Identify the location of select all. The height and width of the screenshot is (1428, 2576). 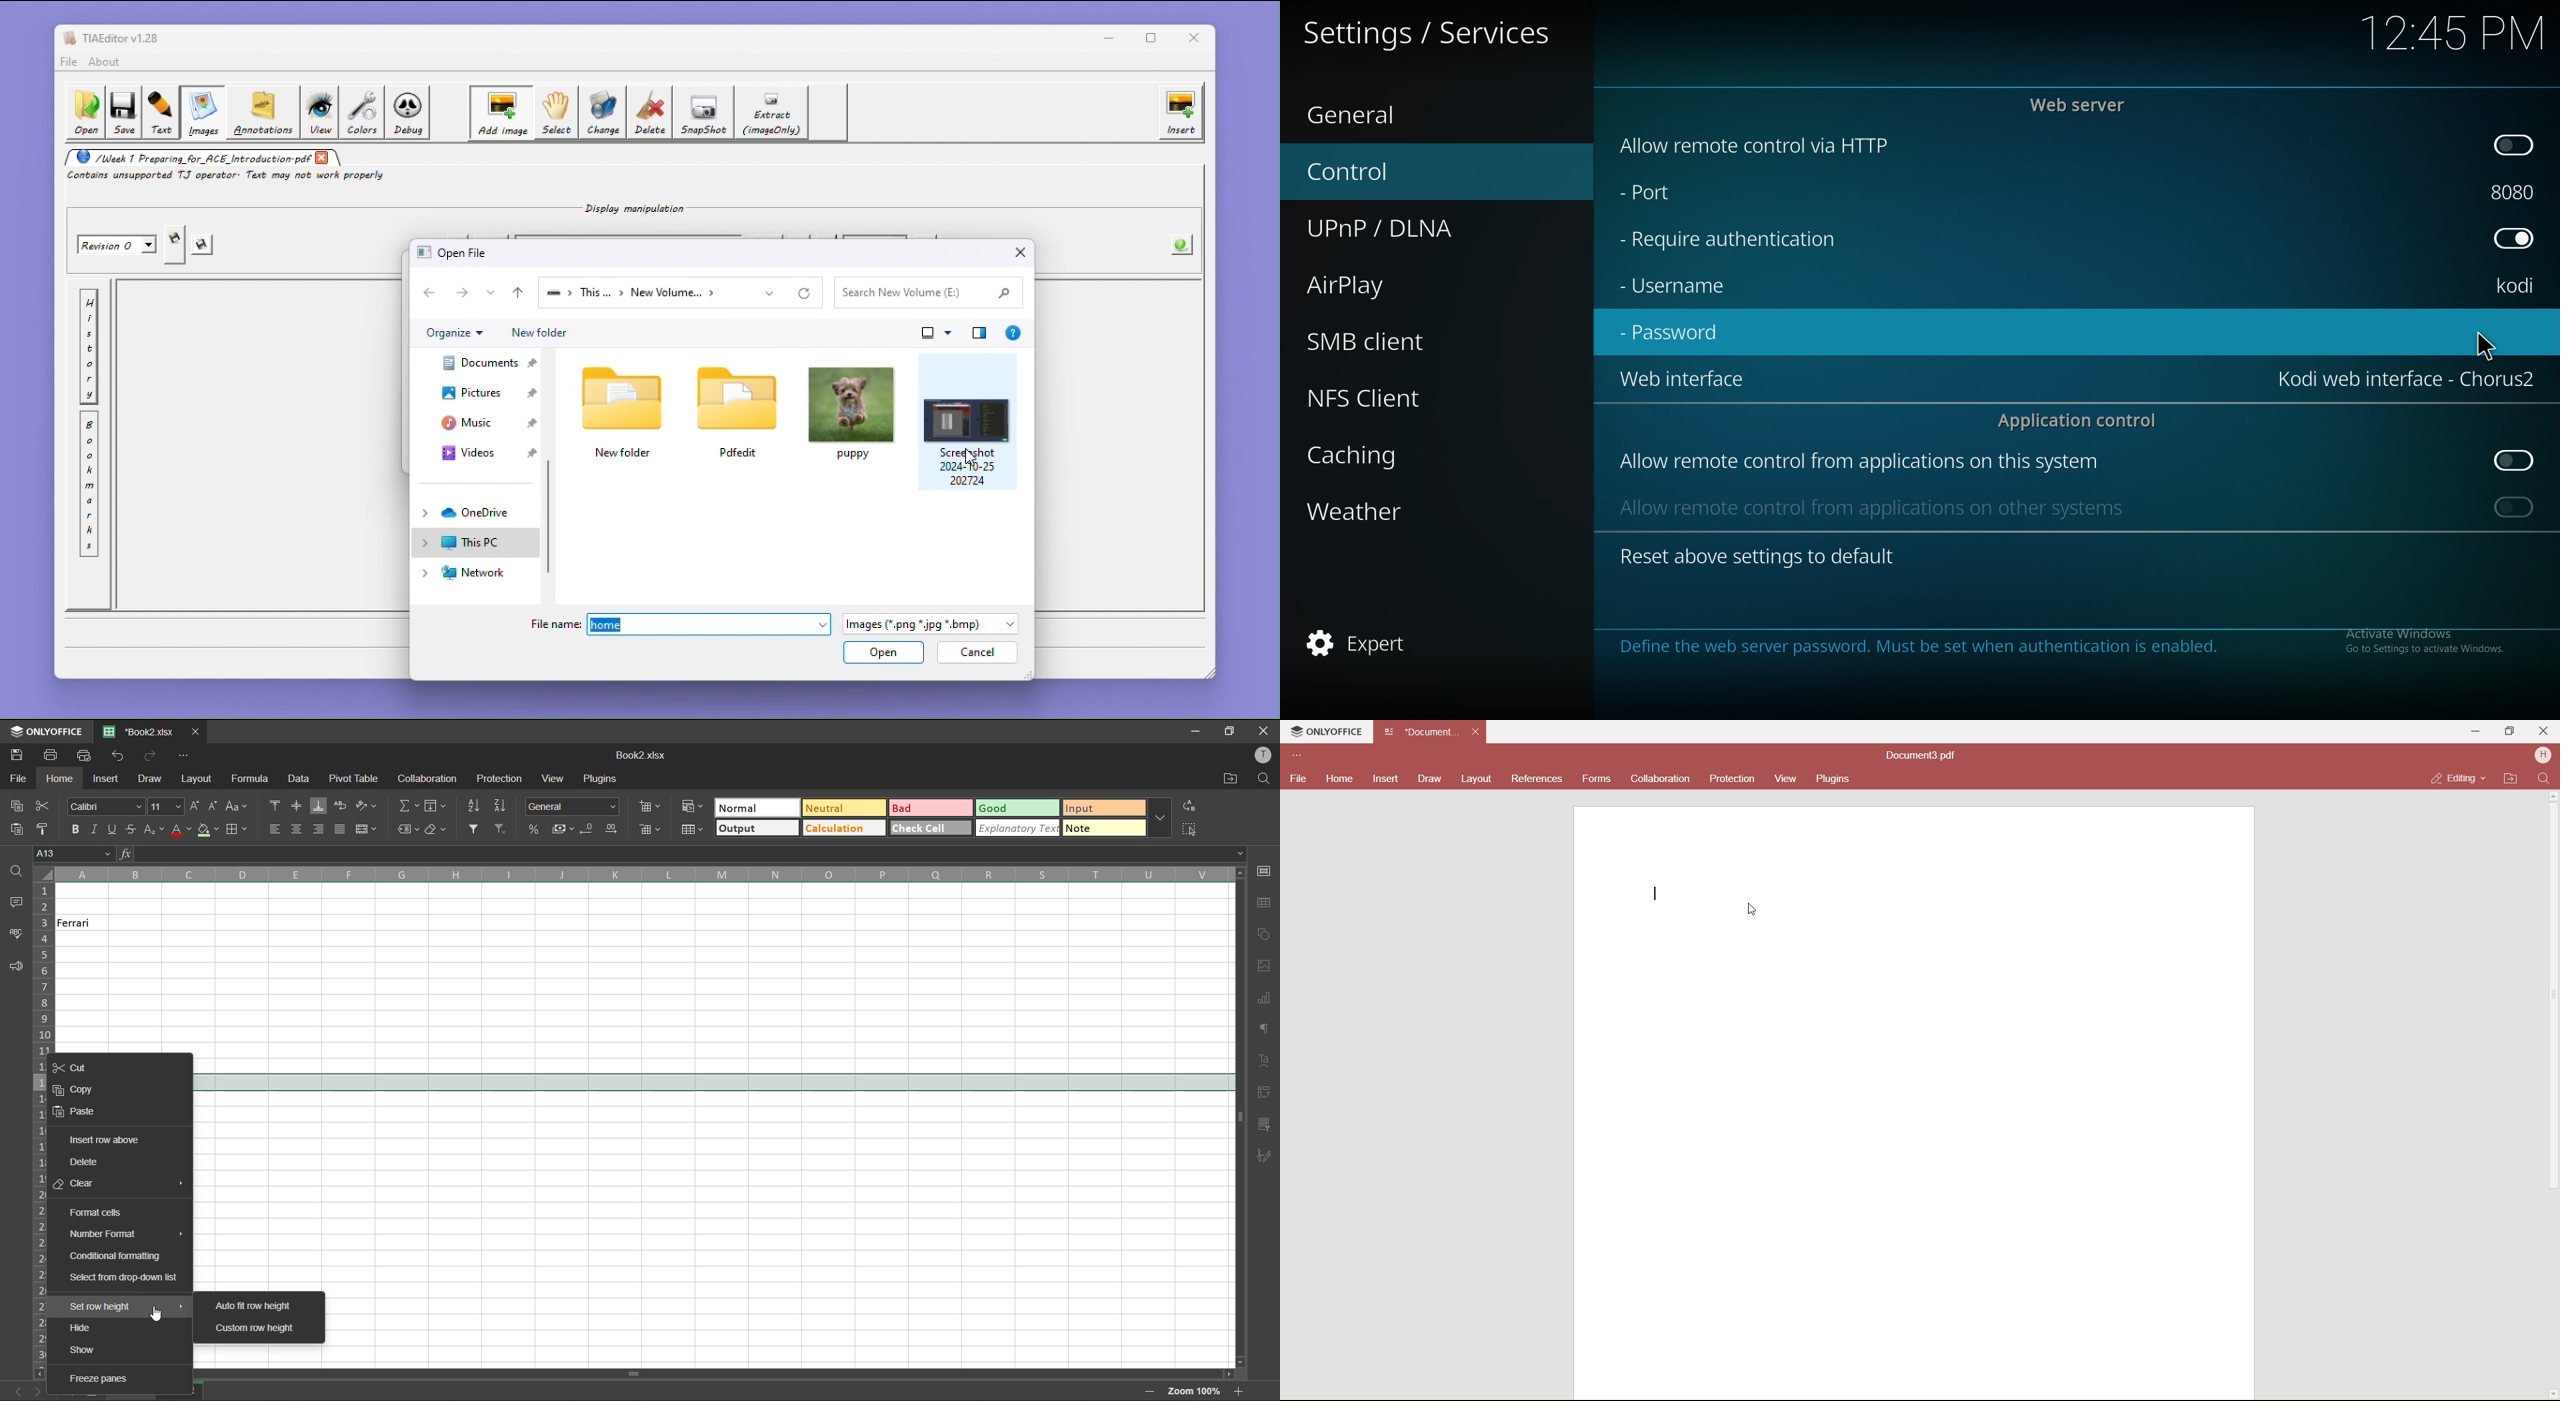
(1187, 829).